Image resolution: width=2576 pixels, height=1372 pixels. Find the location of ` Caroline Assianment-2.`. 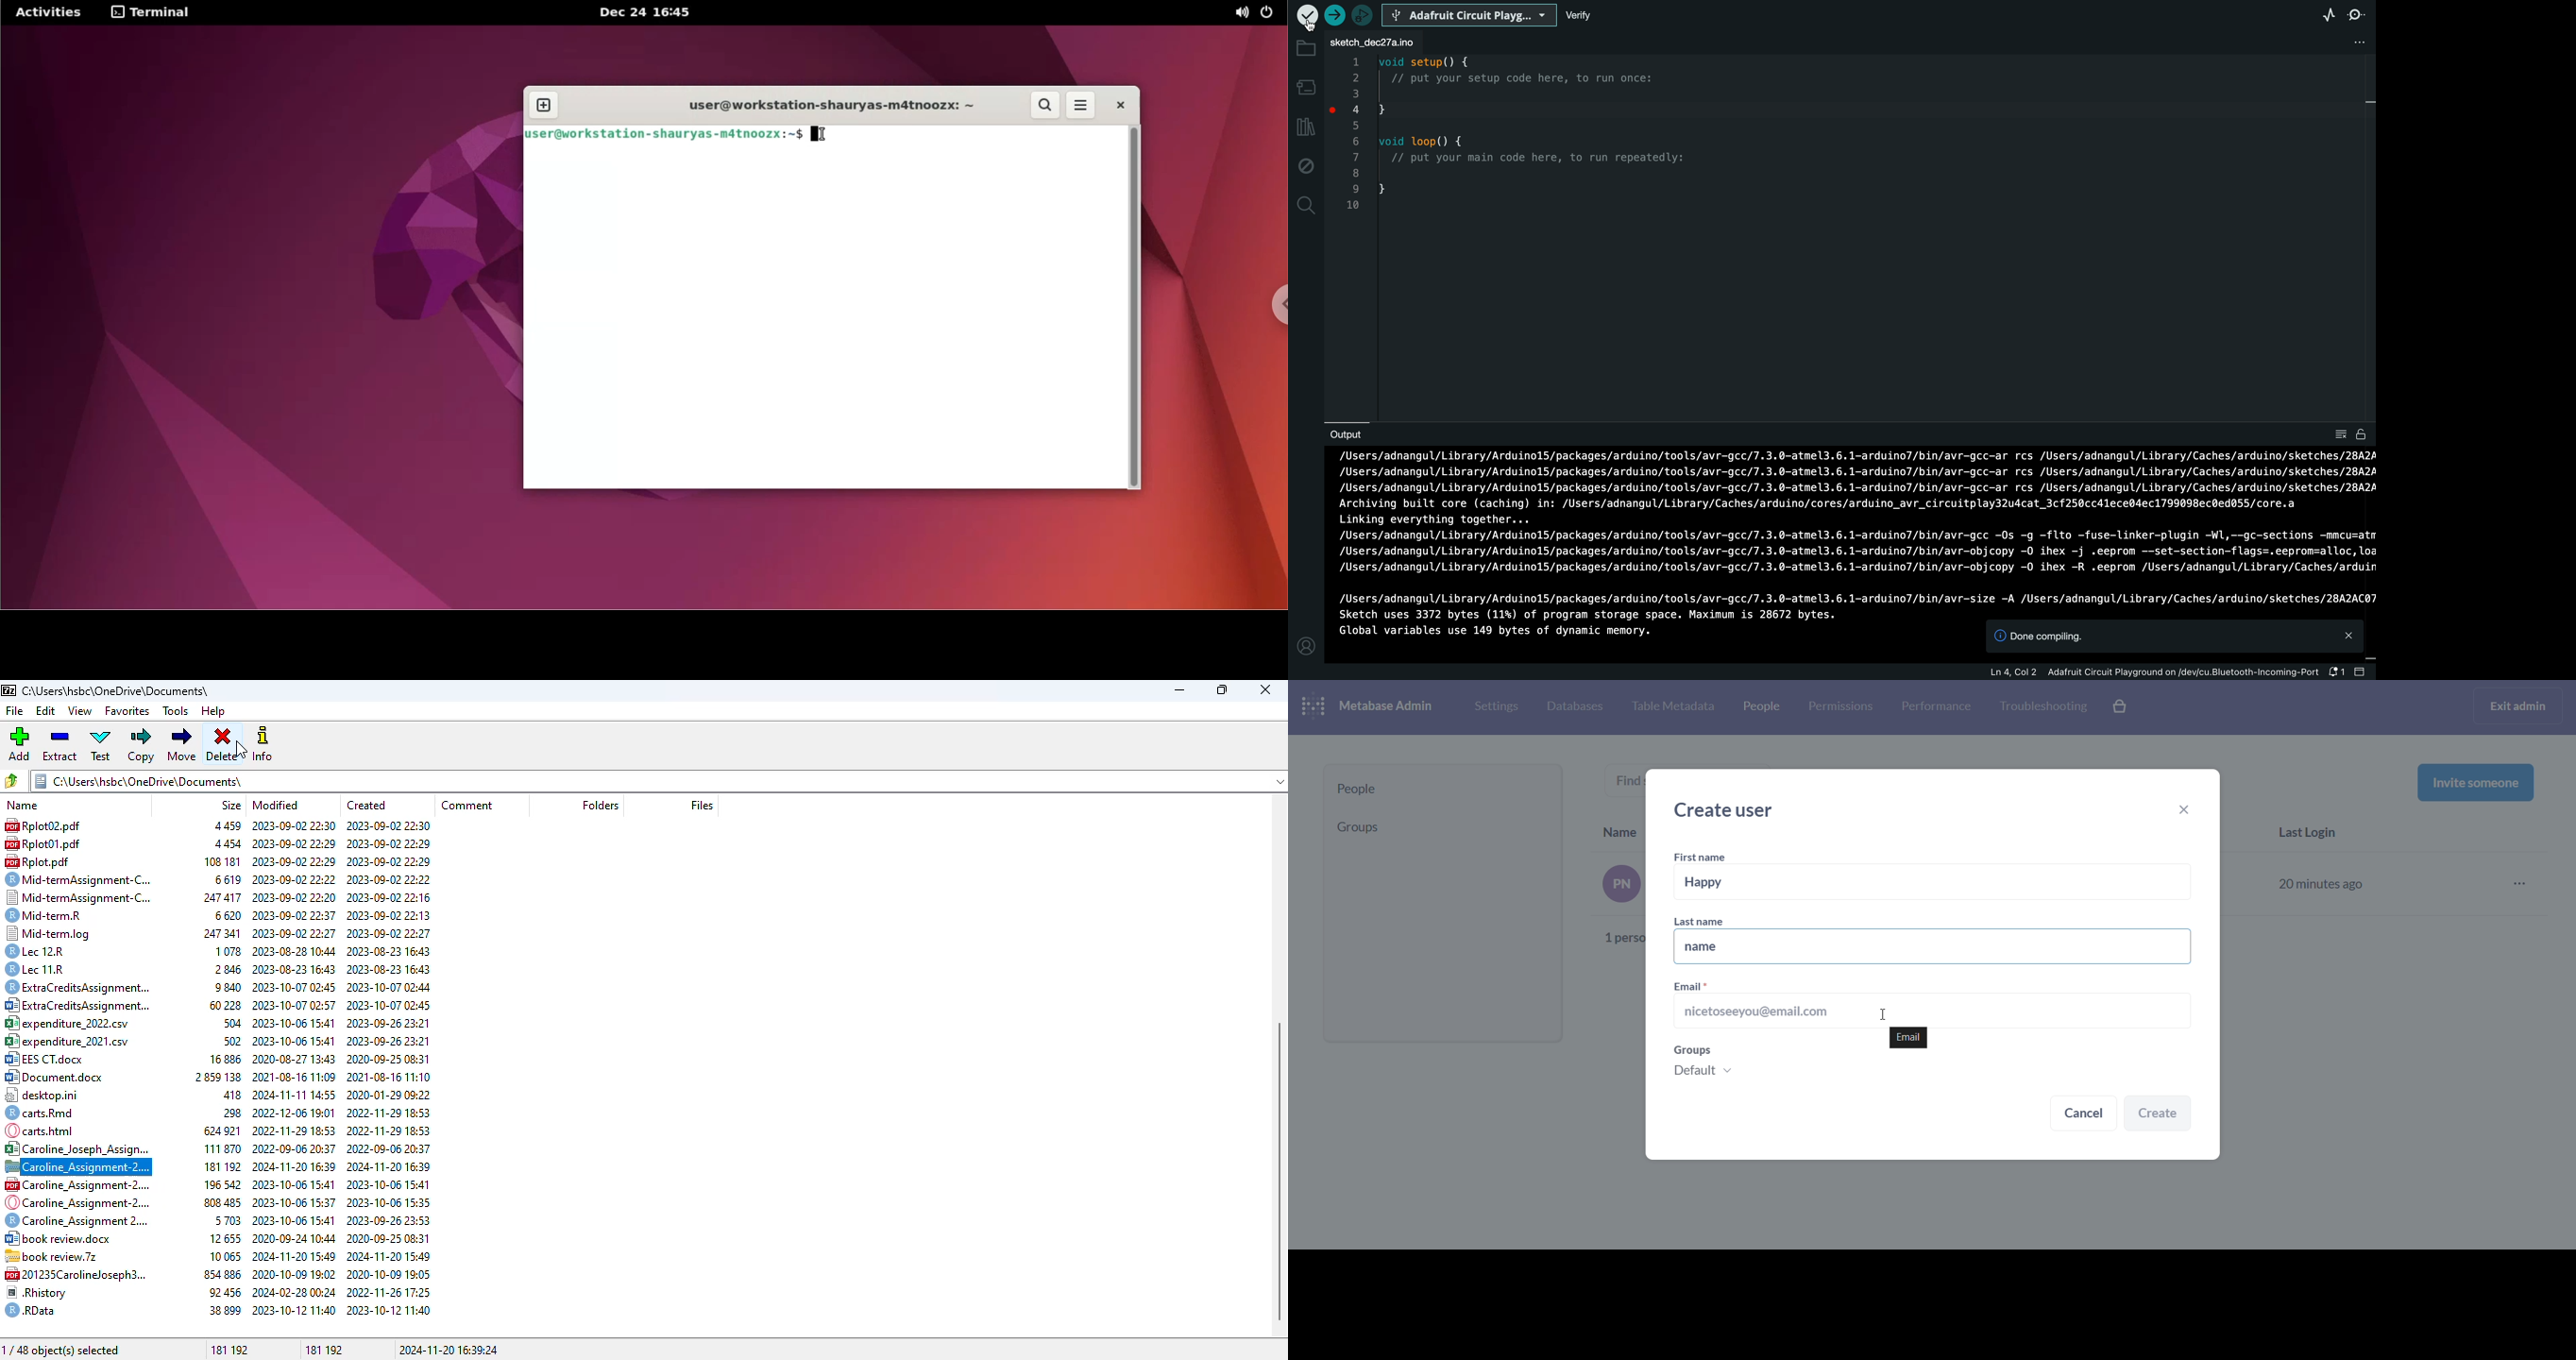

 Caroline Assianment-2. is located at coordinates (76, 1201).